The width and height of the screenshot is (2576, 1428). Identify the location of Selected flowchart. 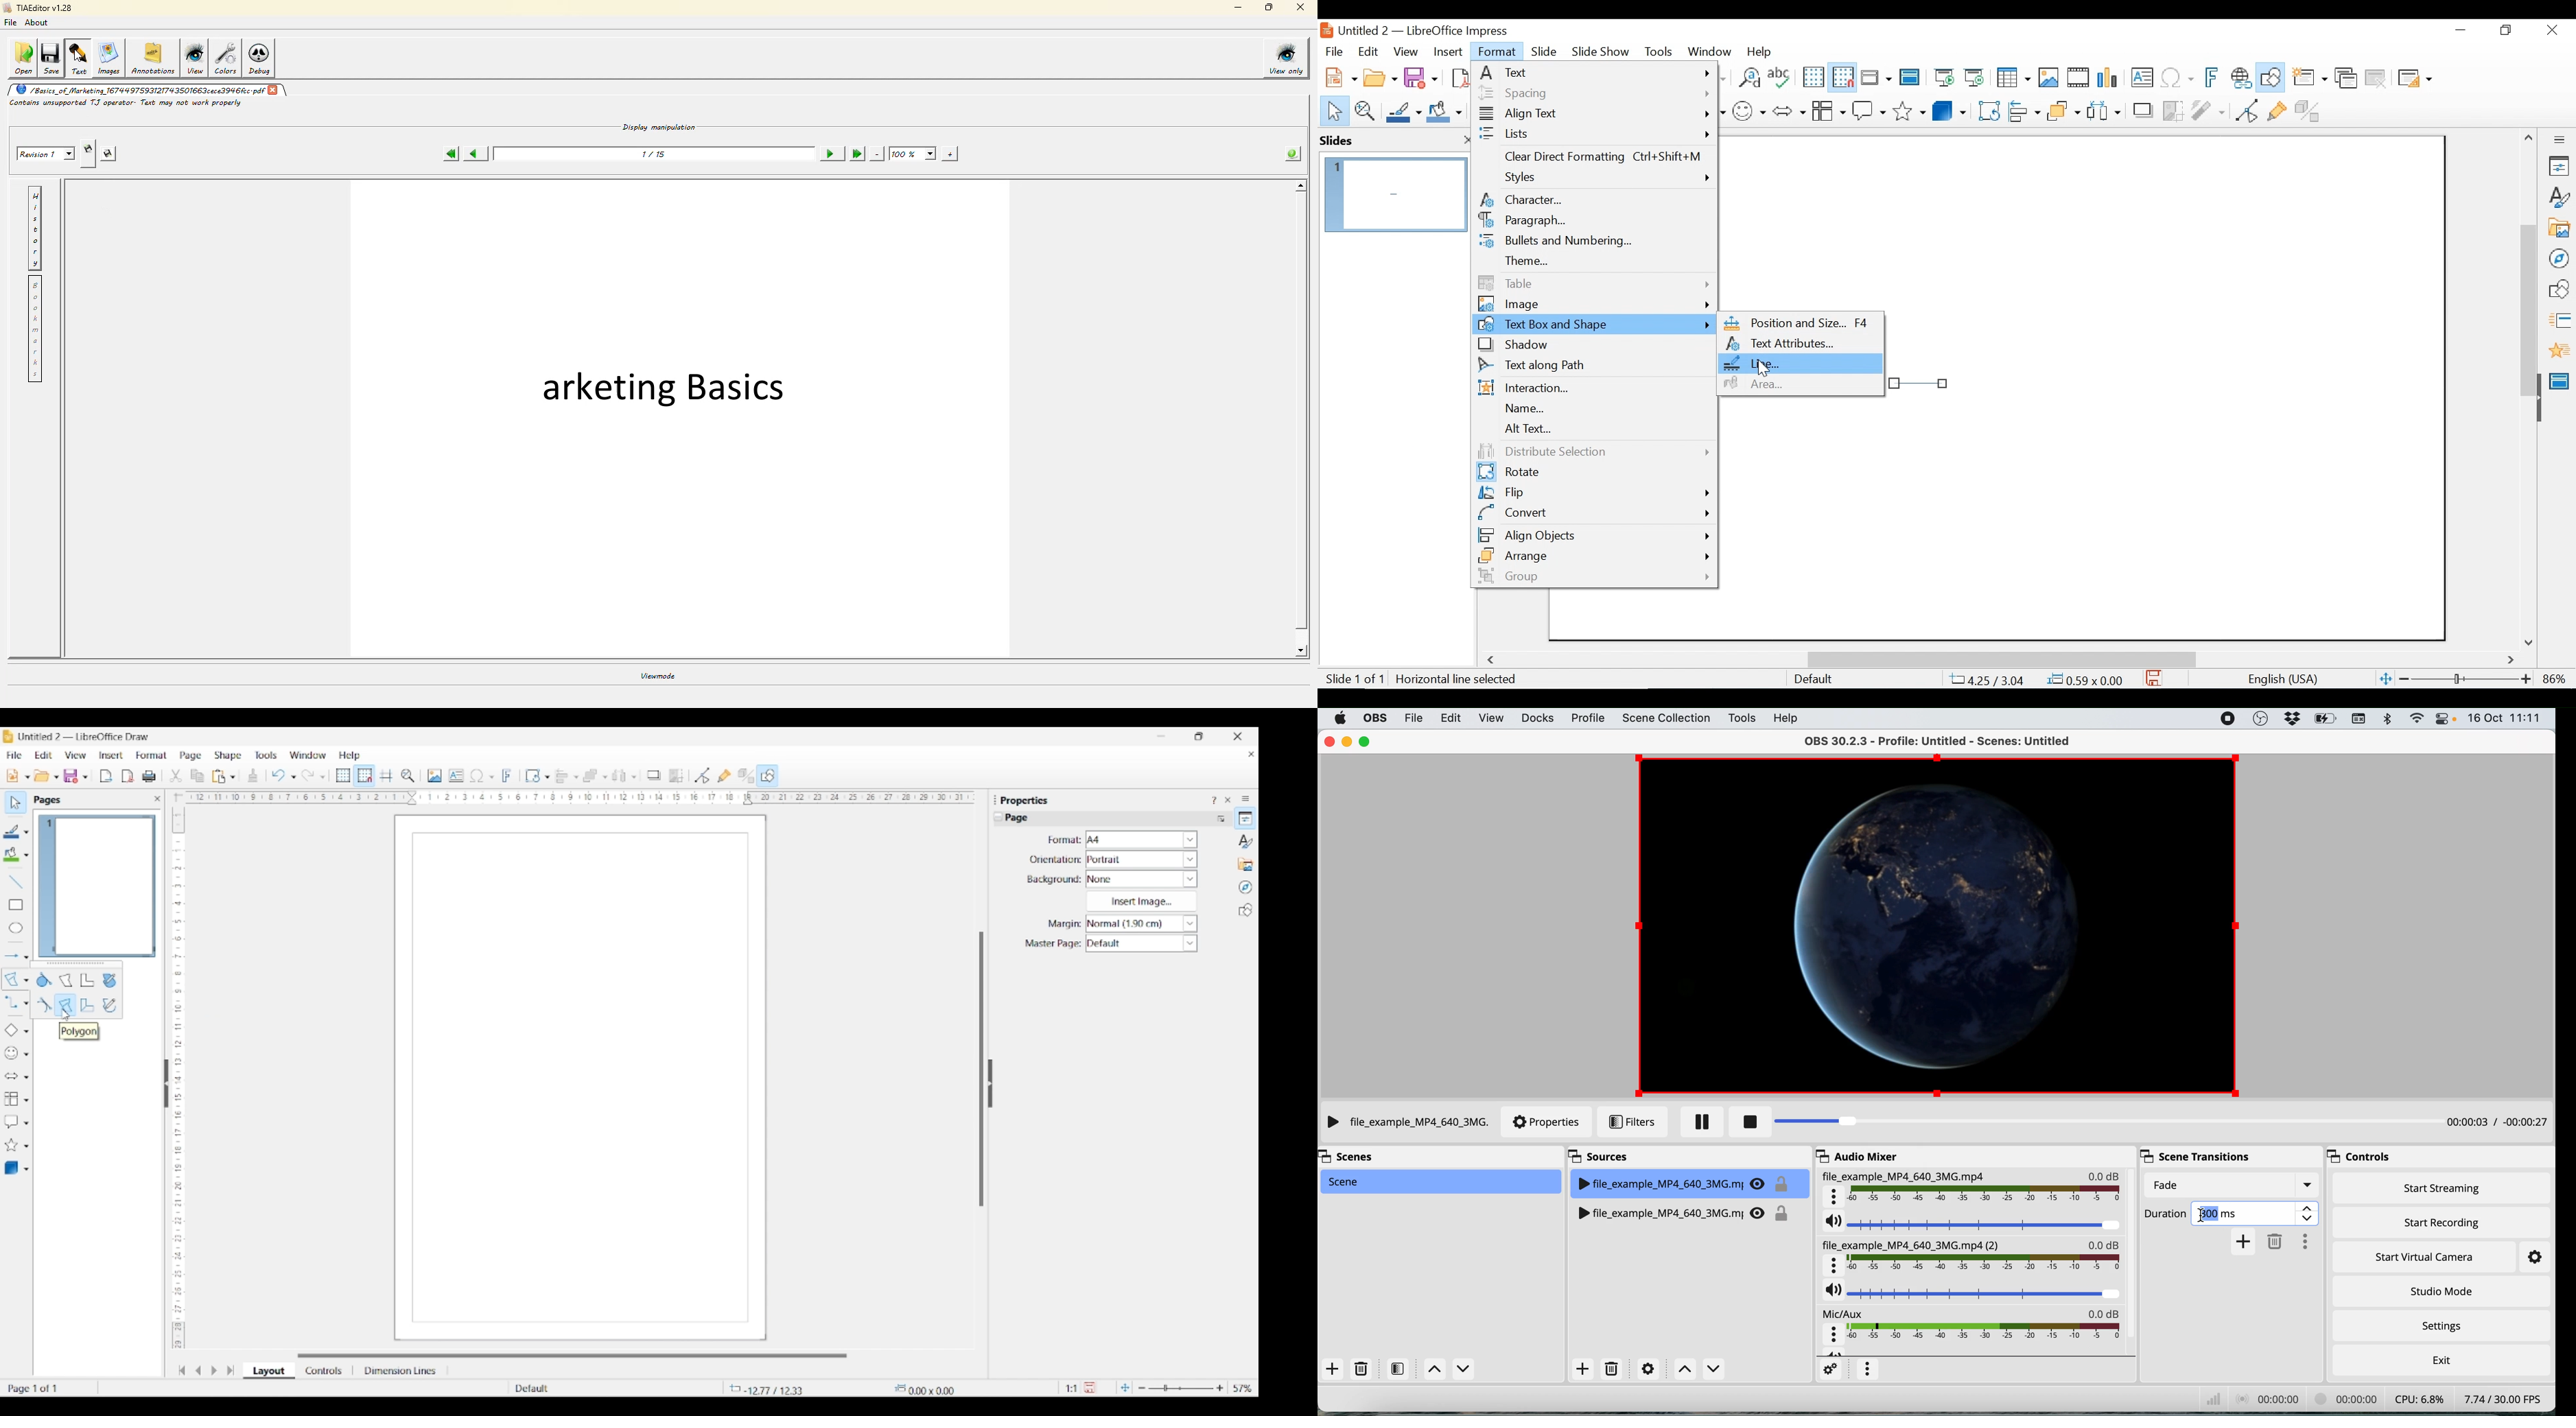
(11, 1099).